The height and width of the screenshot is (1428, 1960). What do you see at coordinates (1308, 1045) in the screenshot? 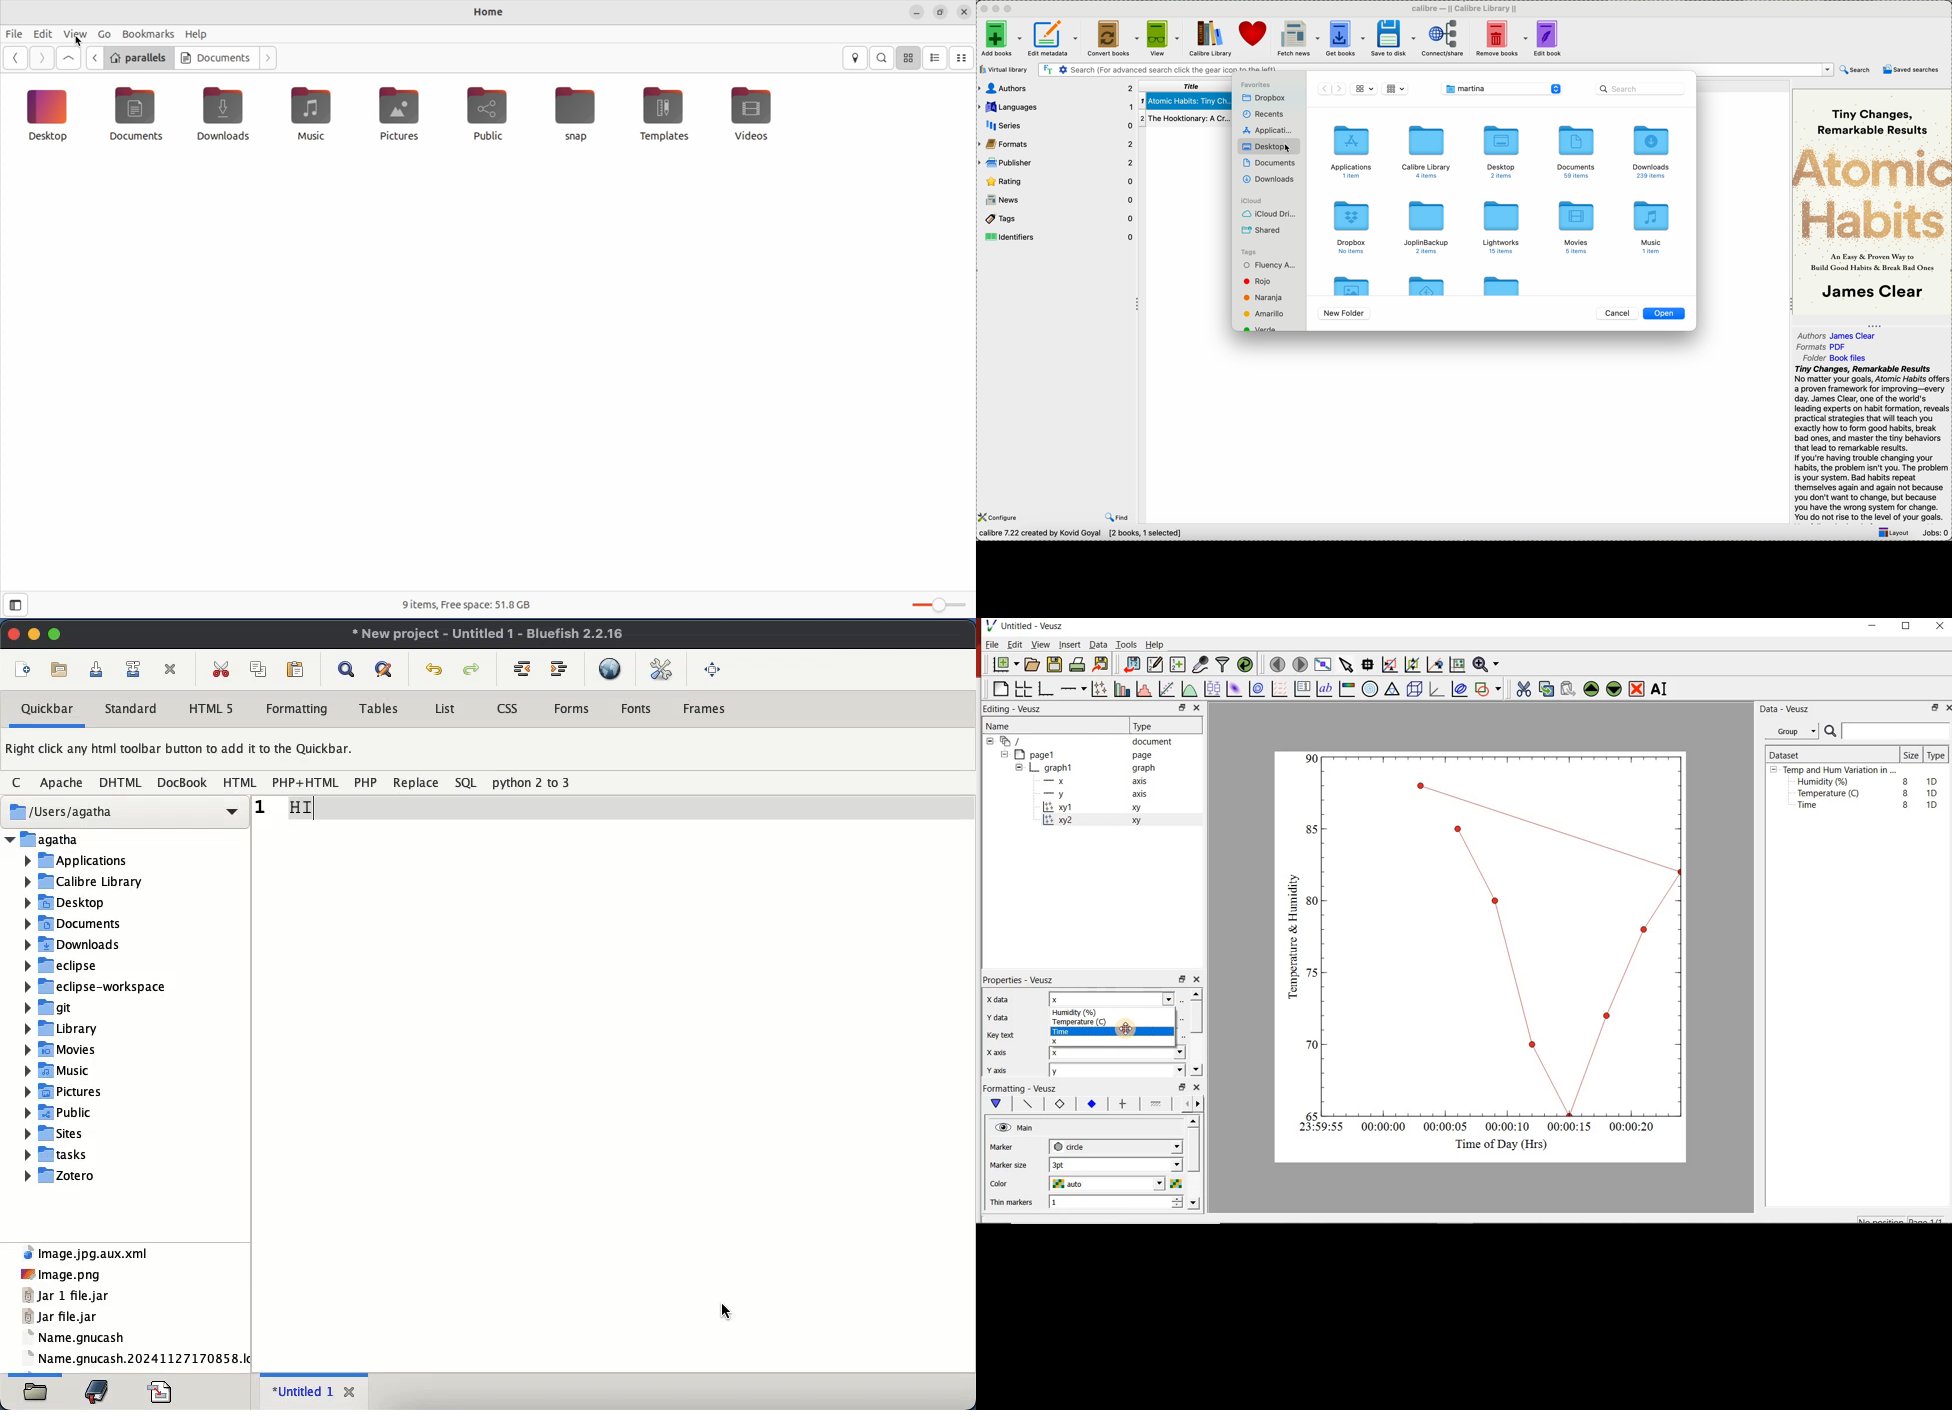
I see `0.2` at bounding box center [1308, 1045].